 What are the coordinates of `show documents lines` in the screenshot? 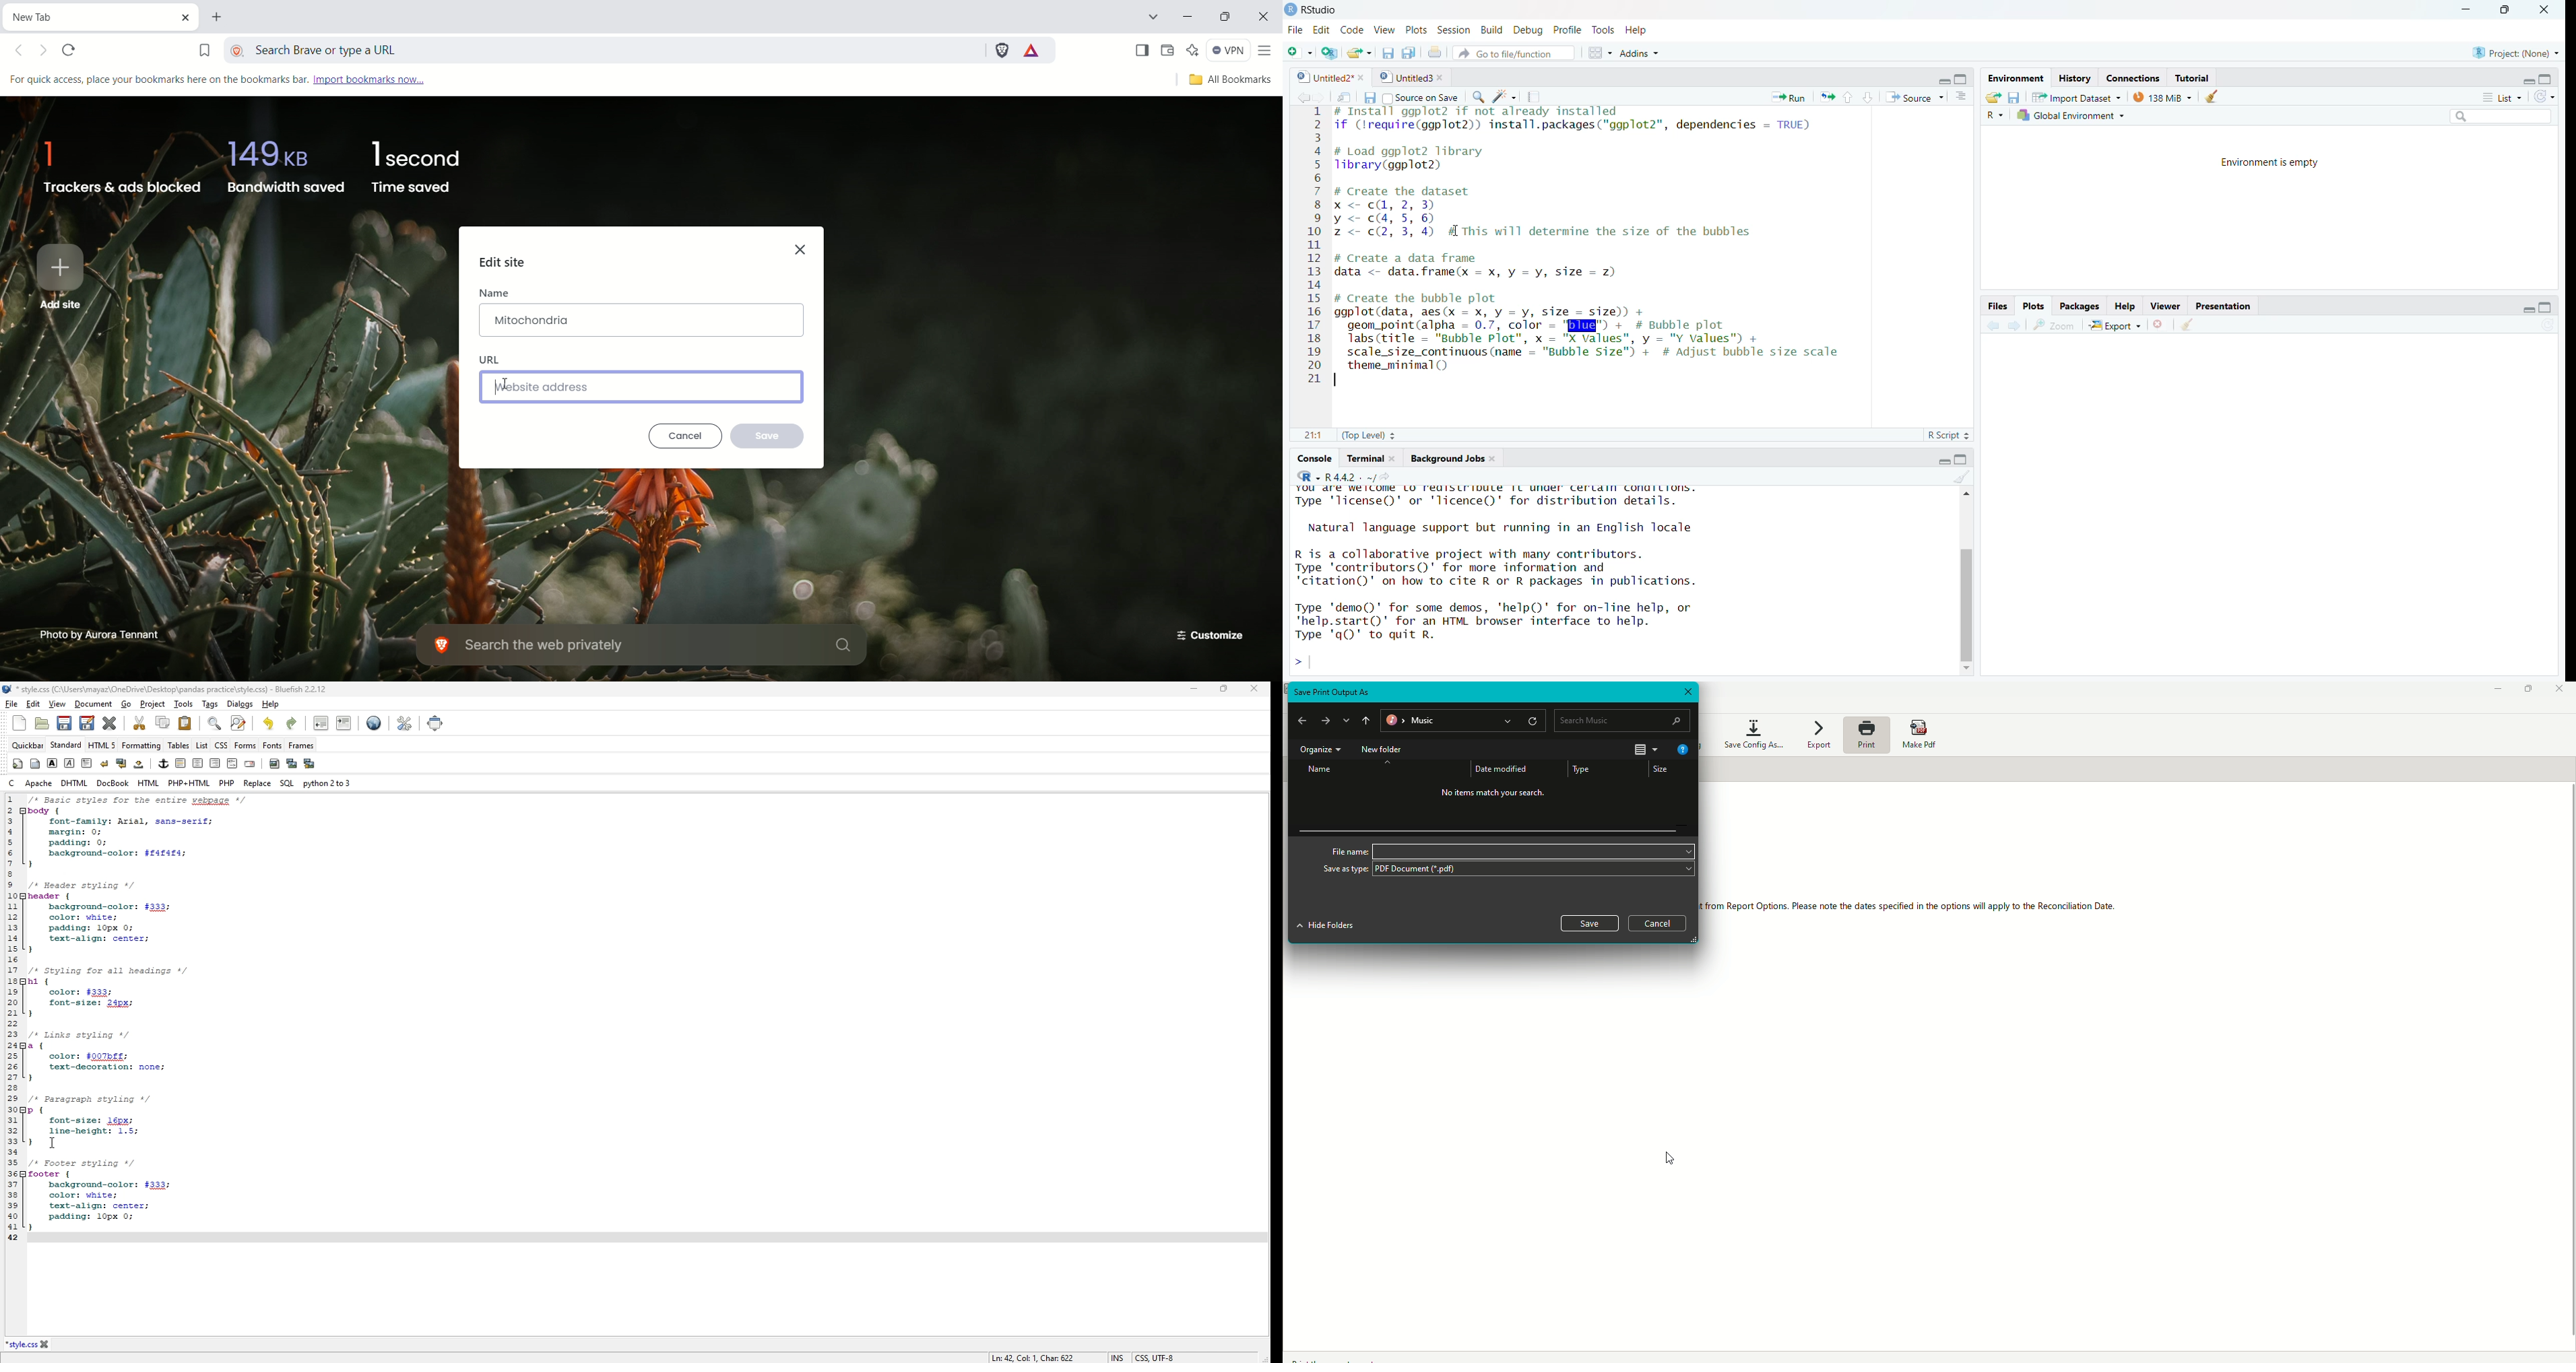 It's located at (1963, 94).